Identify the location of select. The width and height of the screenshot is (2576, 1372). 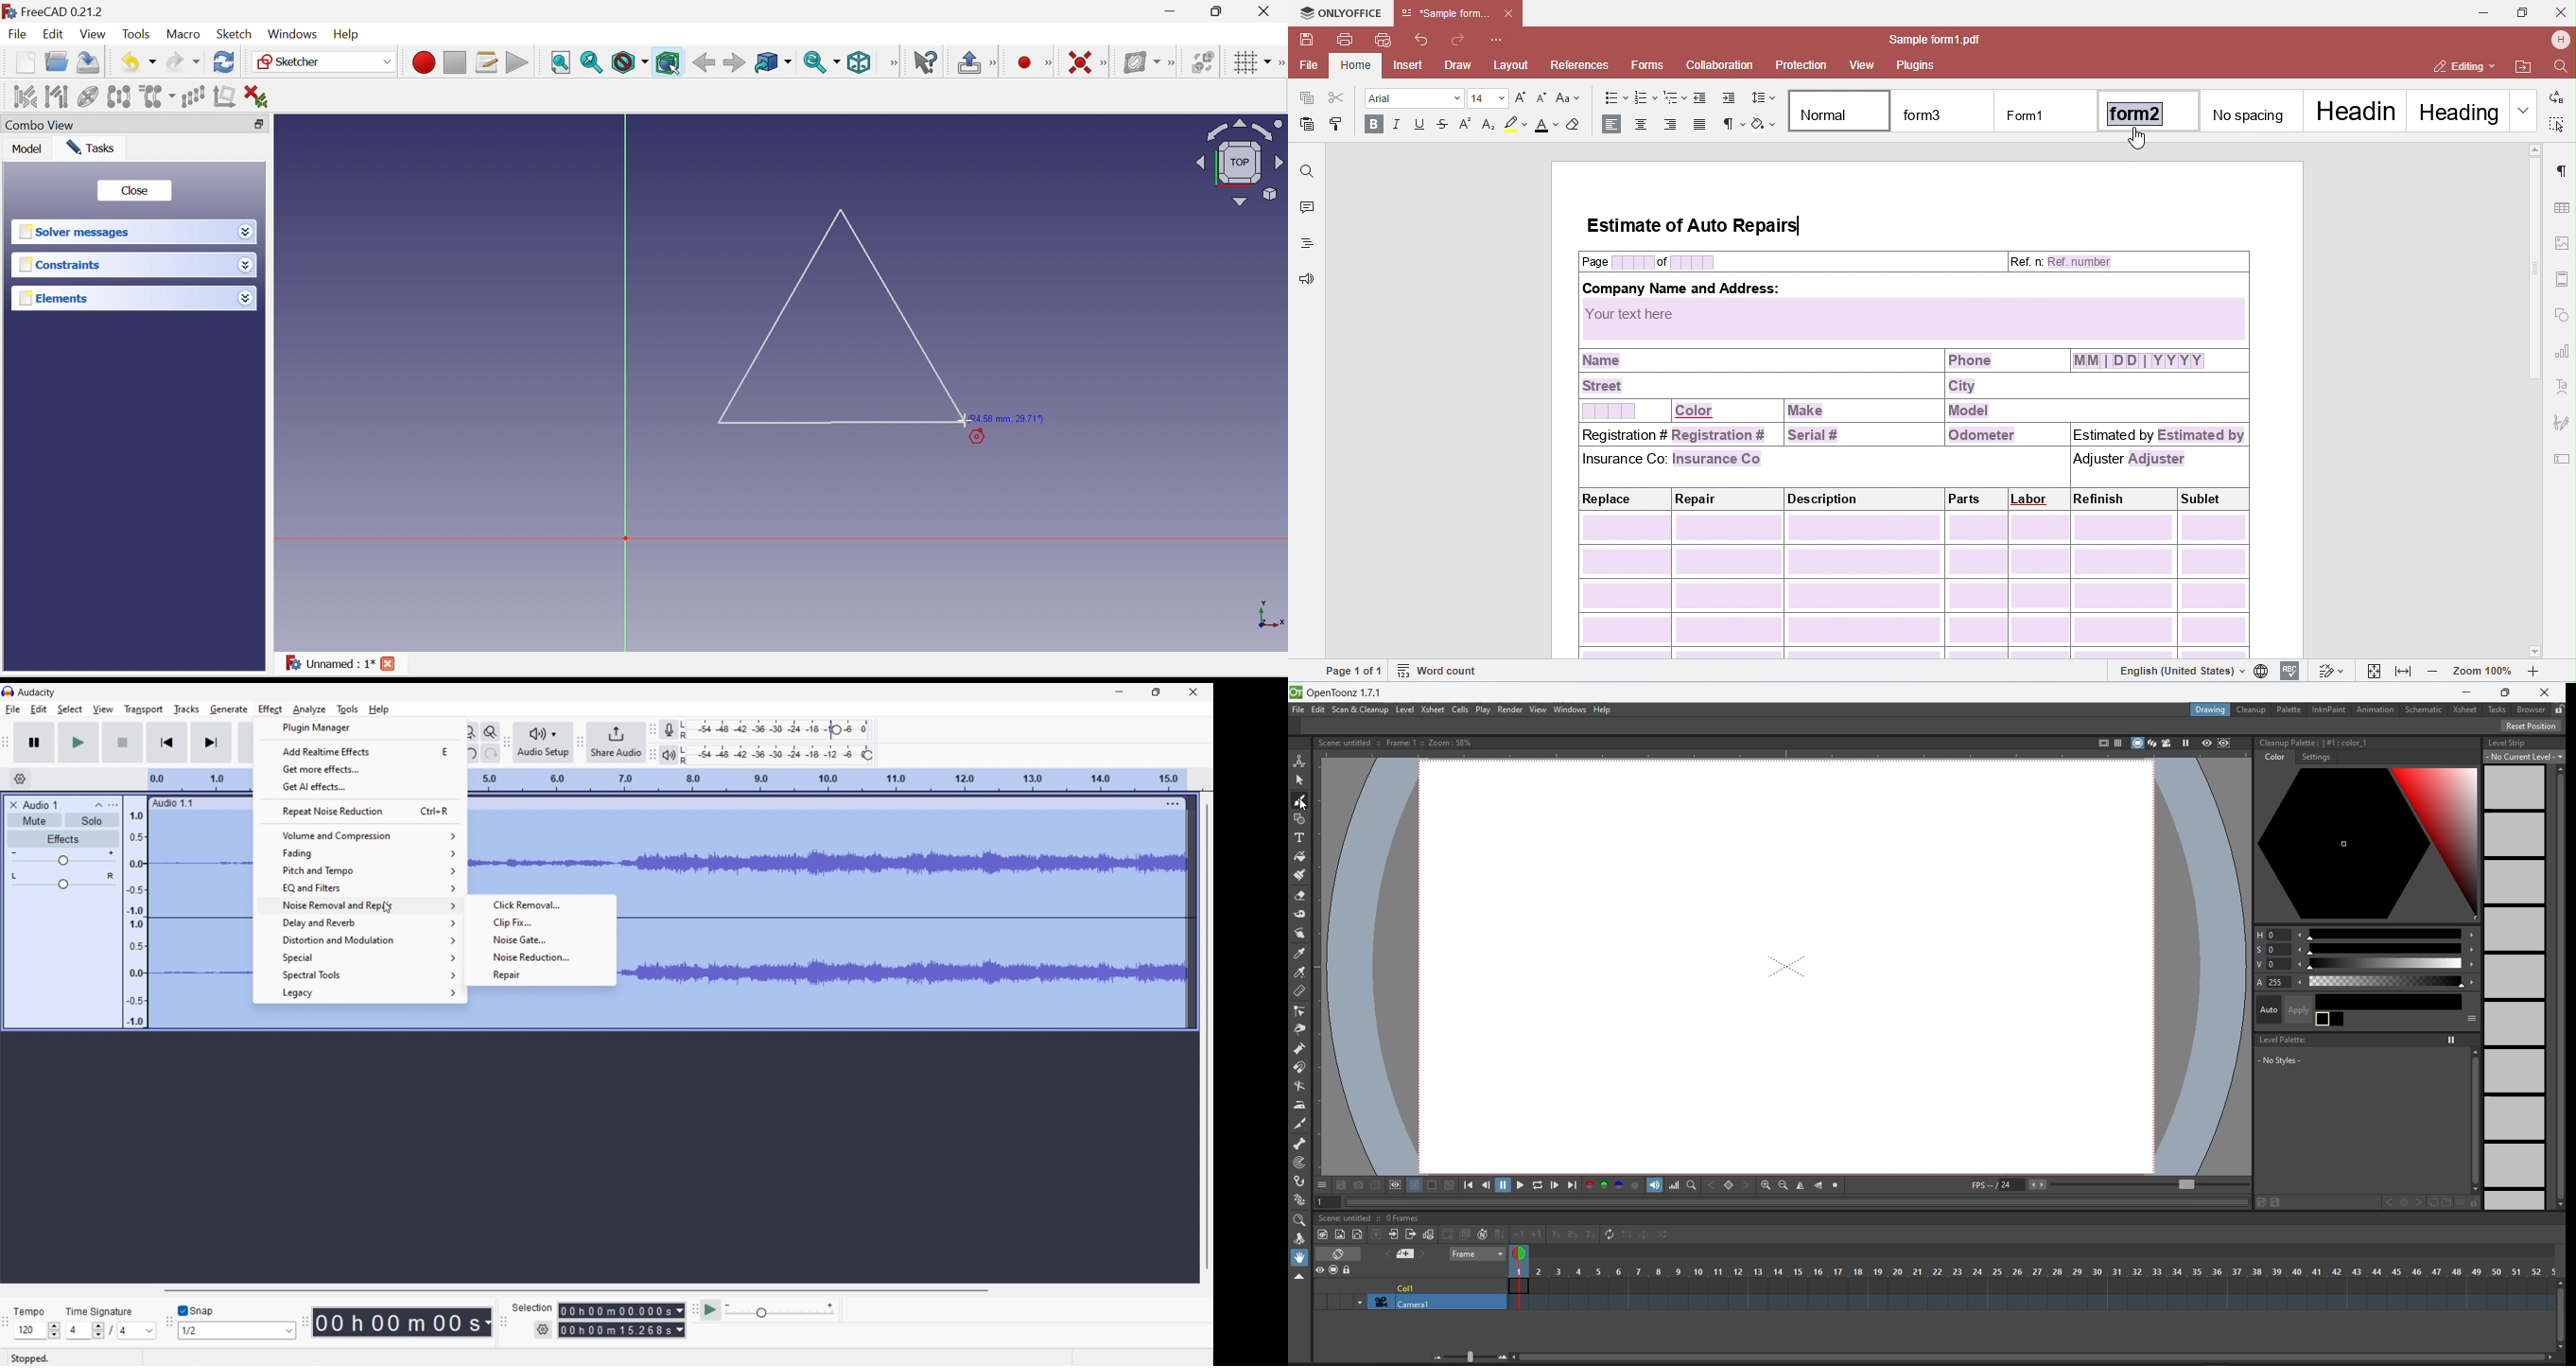
(70, 710).